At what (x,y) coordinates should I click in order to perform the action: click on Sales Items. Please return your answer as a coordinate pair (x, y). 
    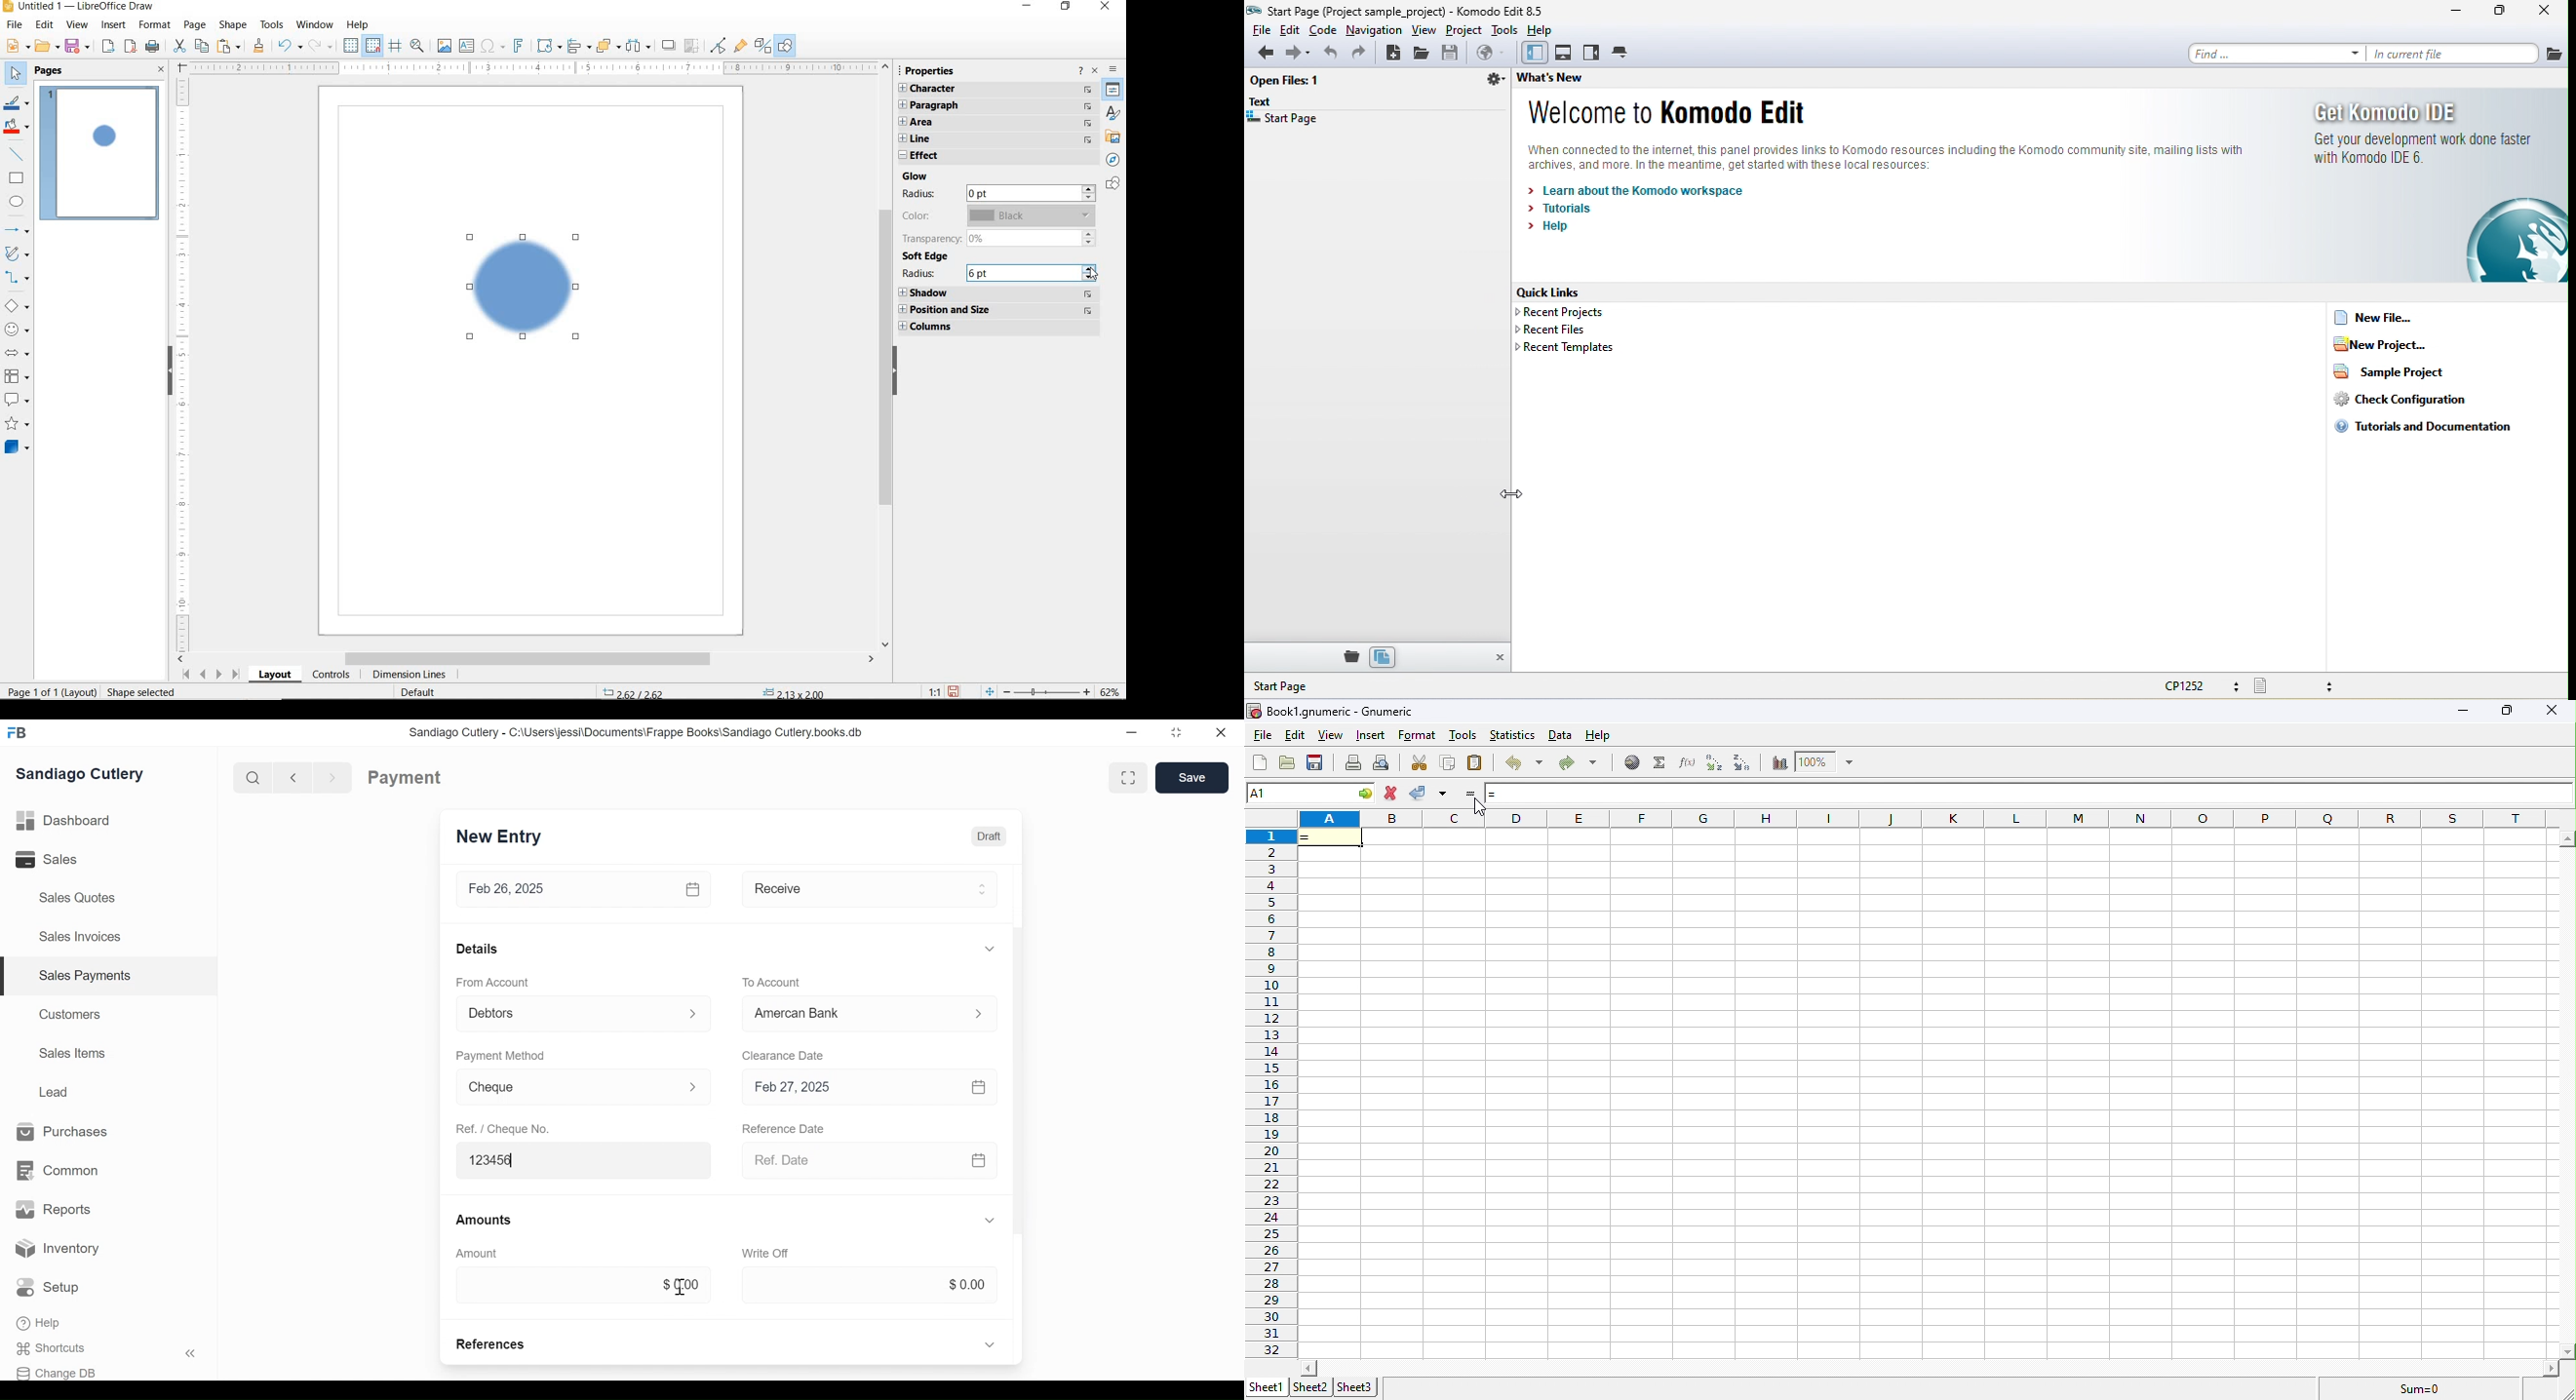
    Looking at the image, I should click on (73, 1053).